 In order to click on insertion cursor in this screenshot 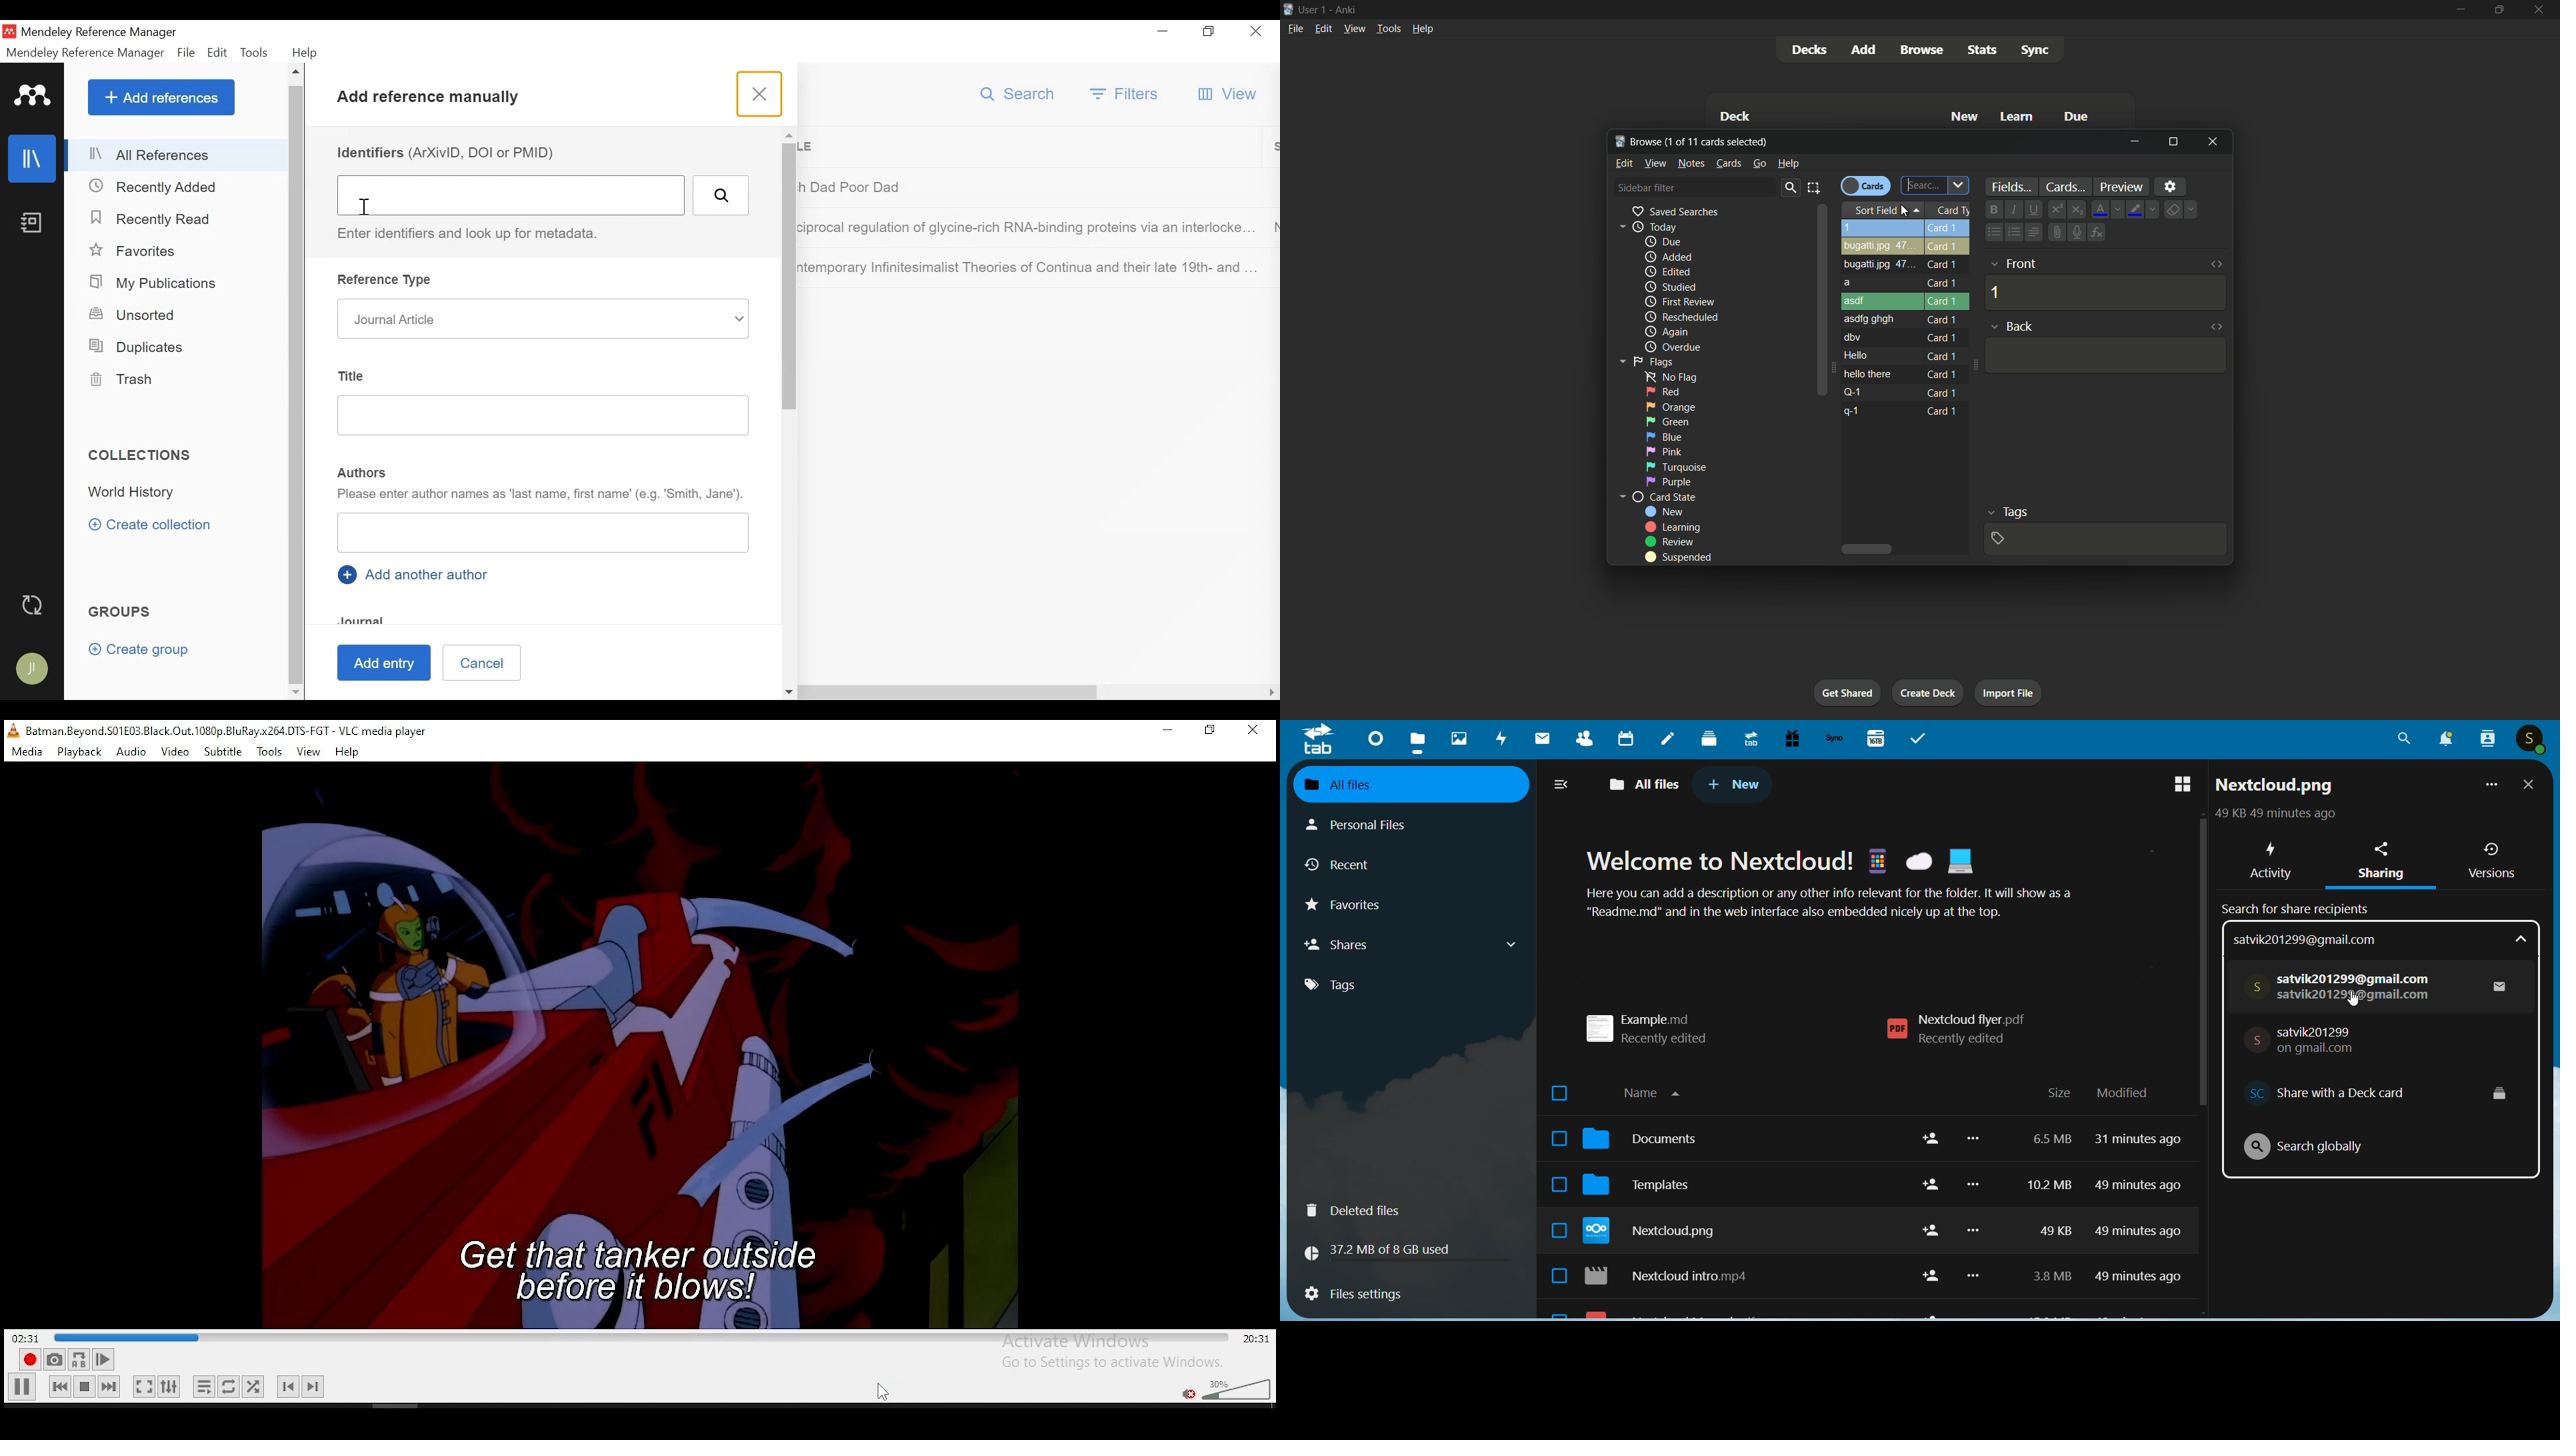, I will do `click(367, 207)`.